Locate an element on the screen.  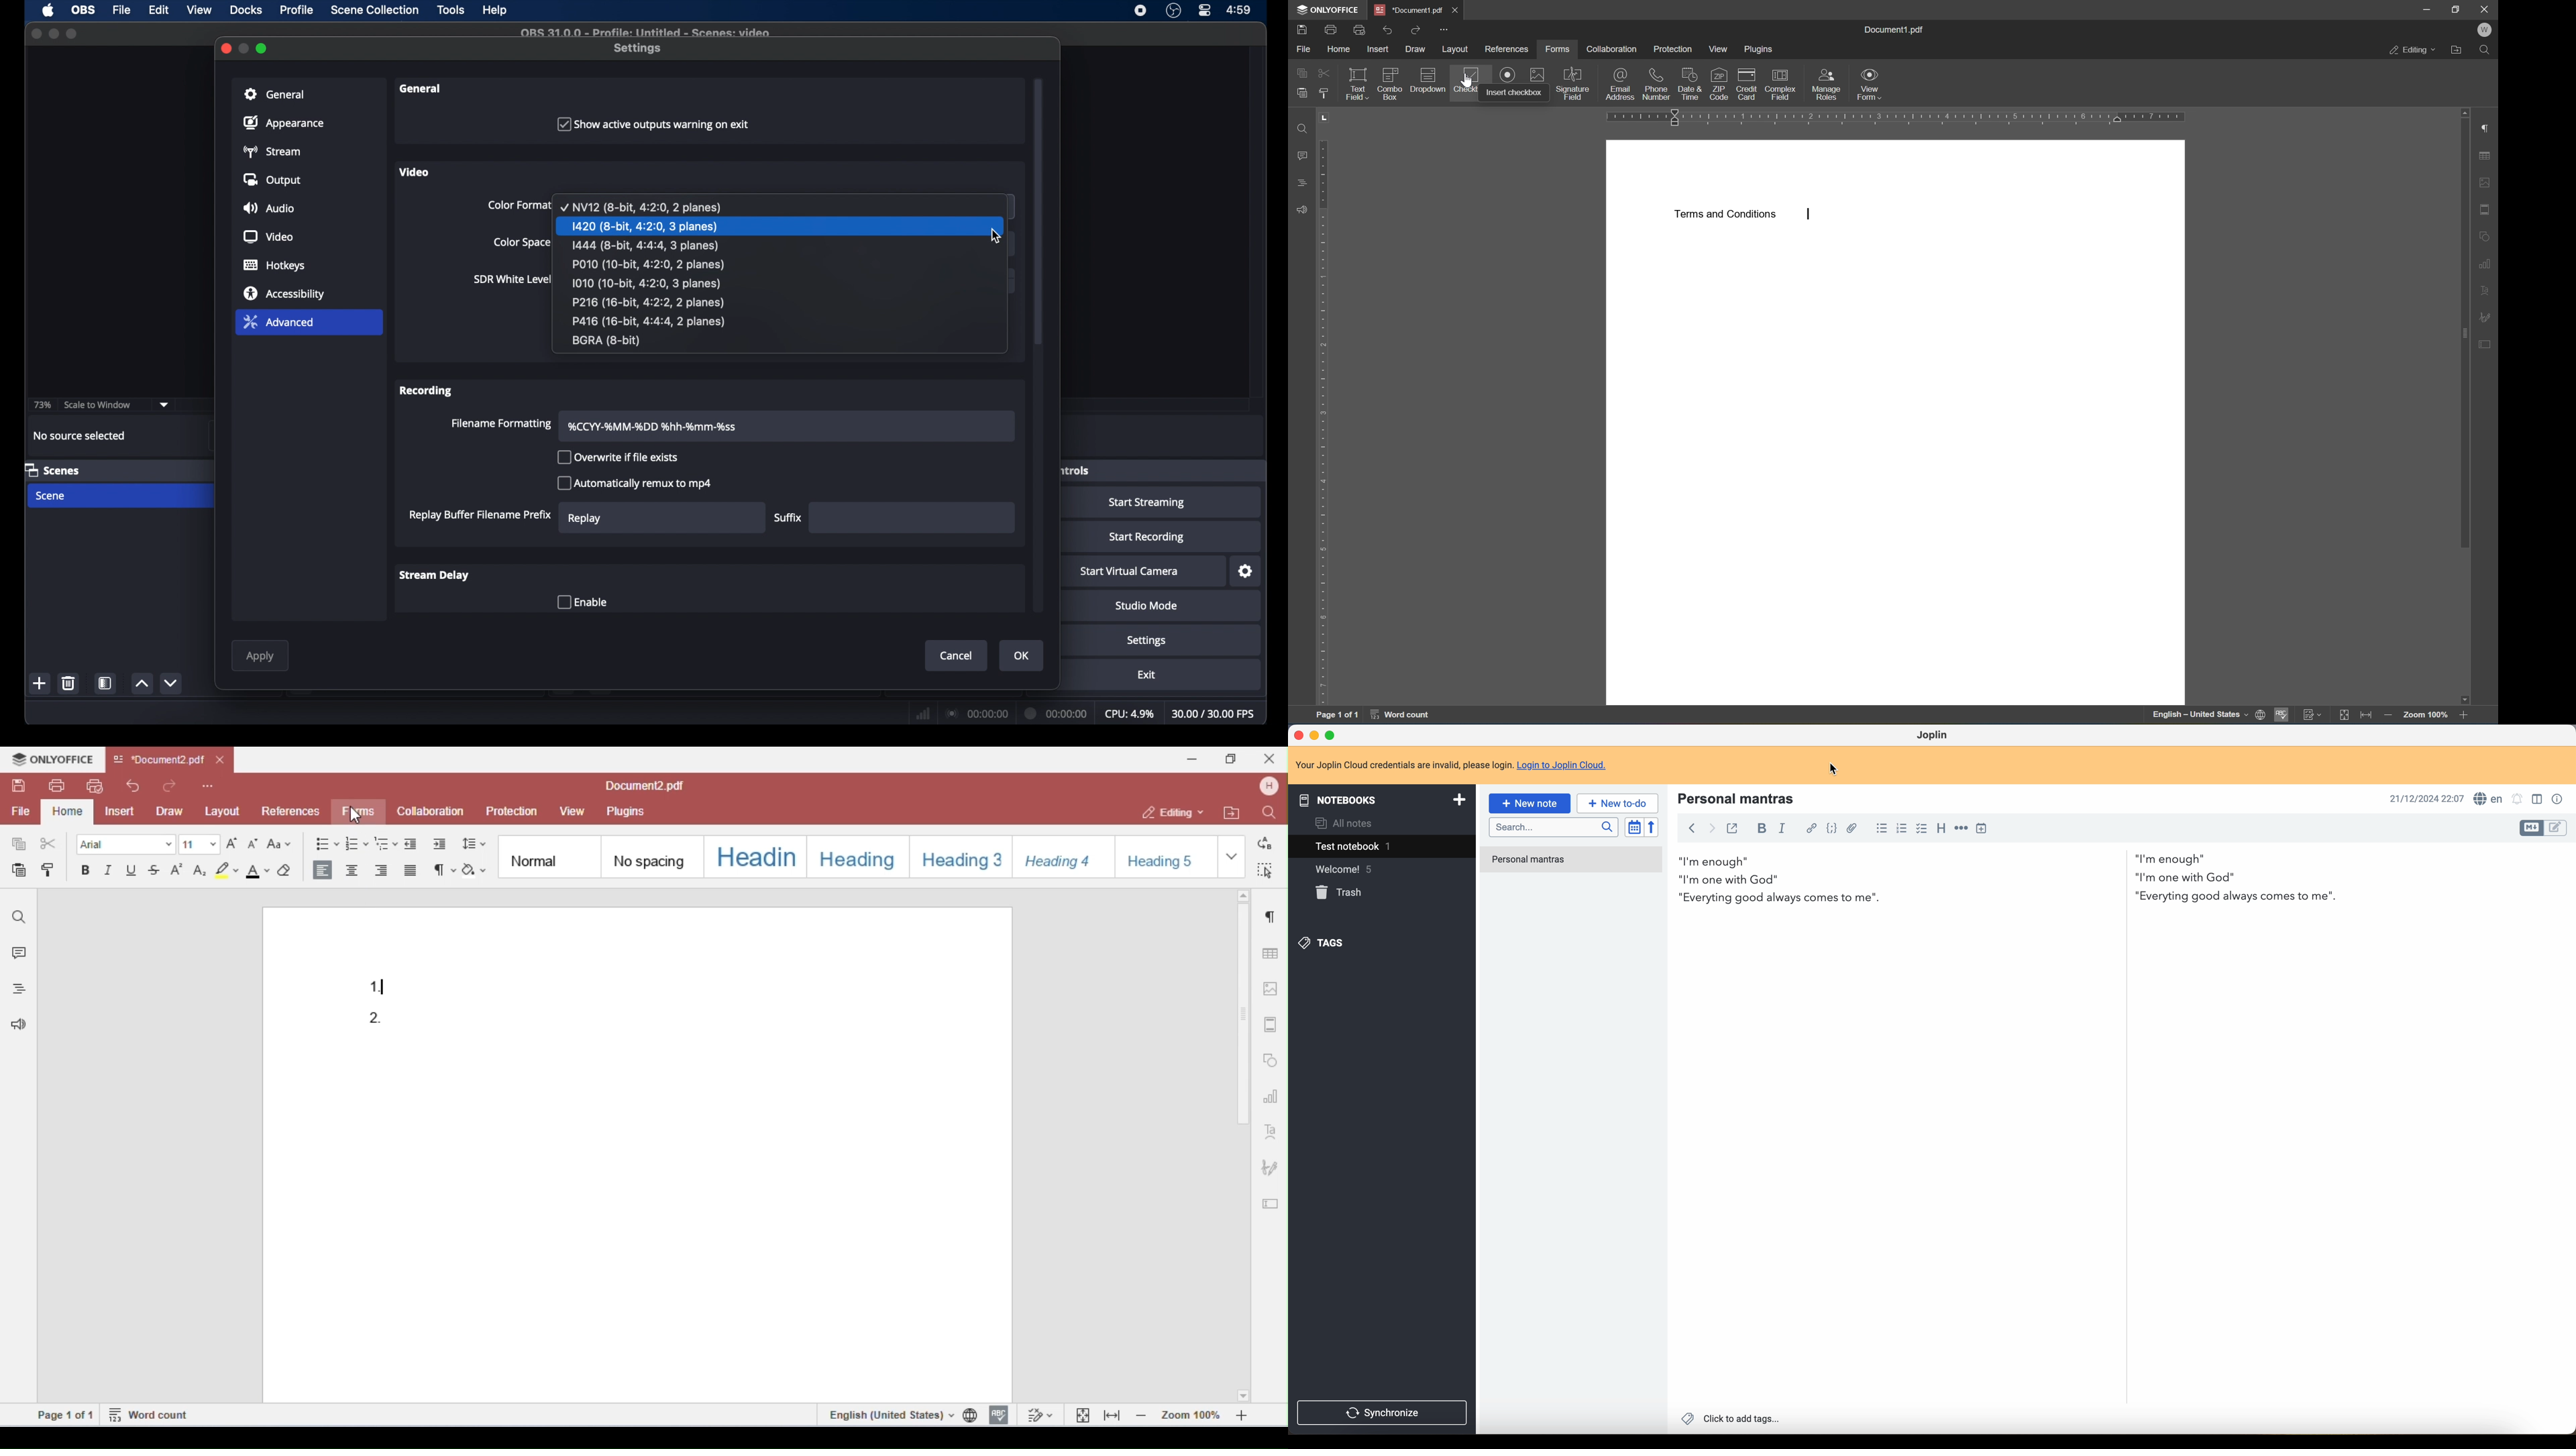
%CCYY-%MM-%DD %hh-%mm-%ss is located at coordinates (657, 425).